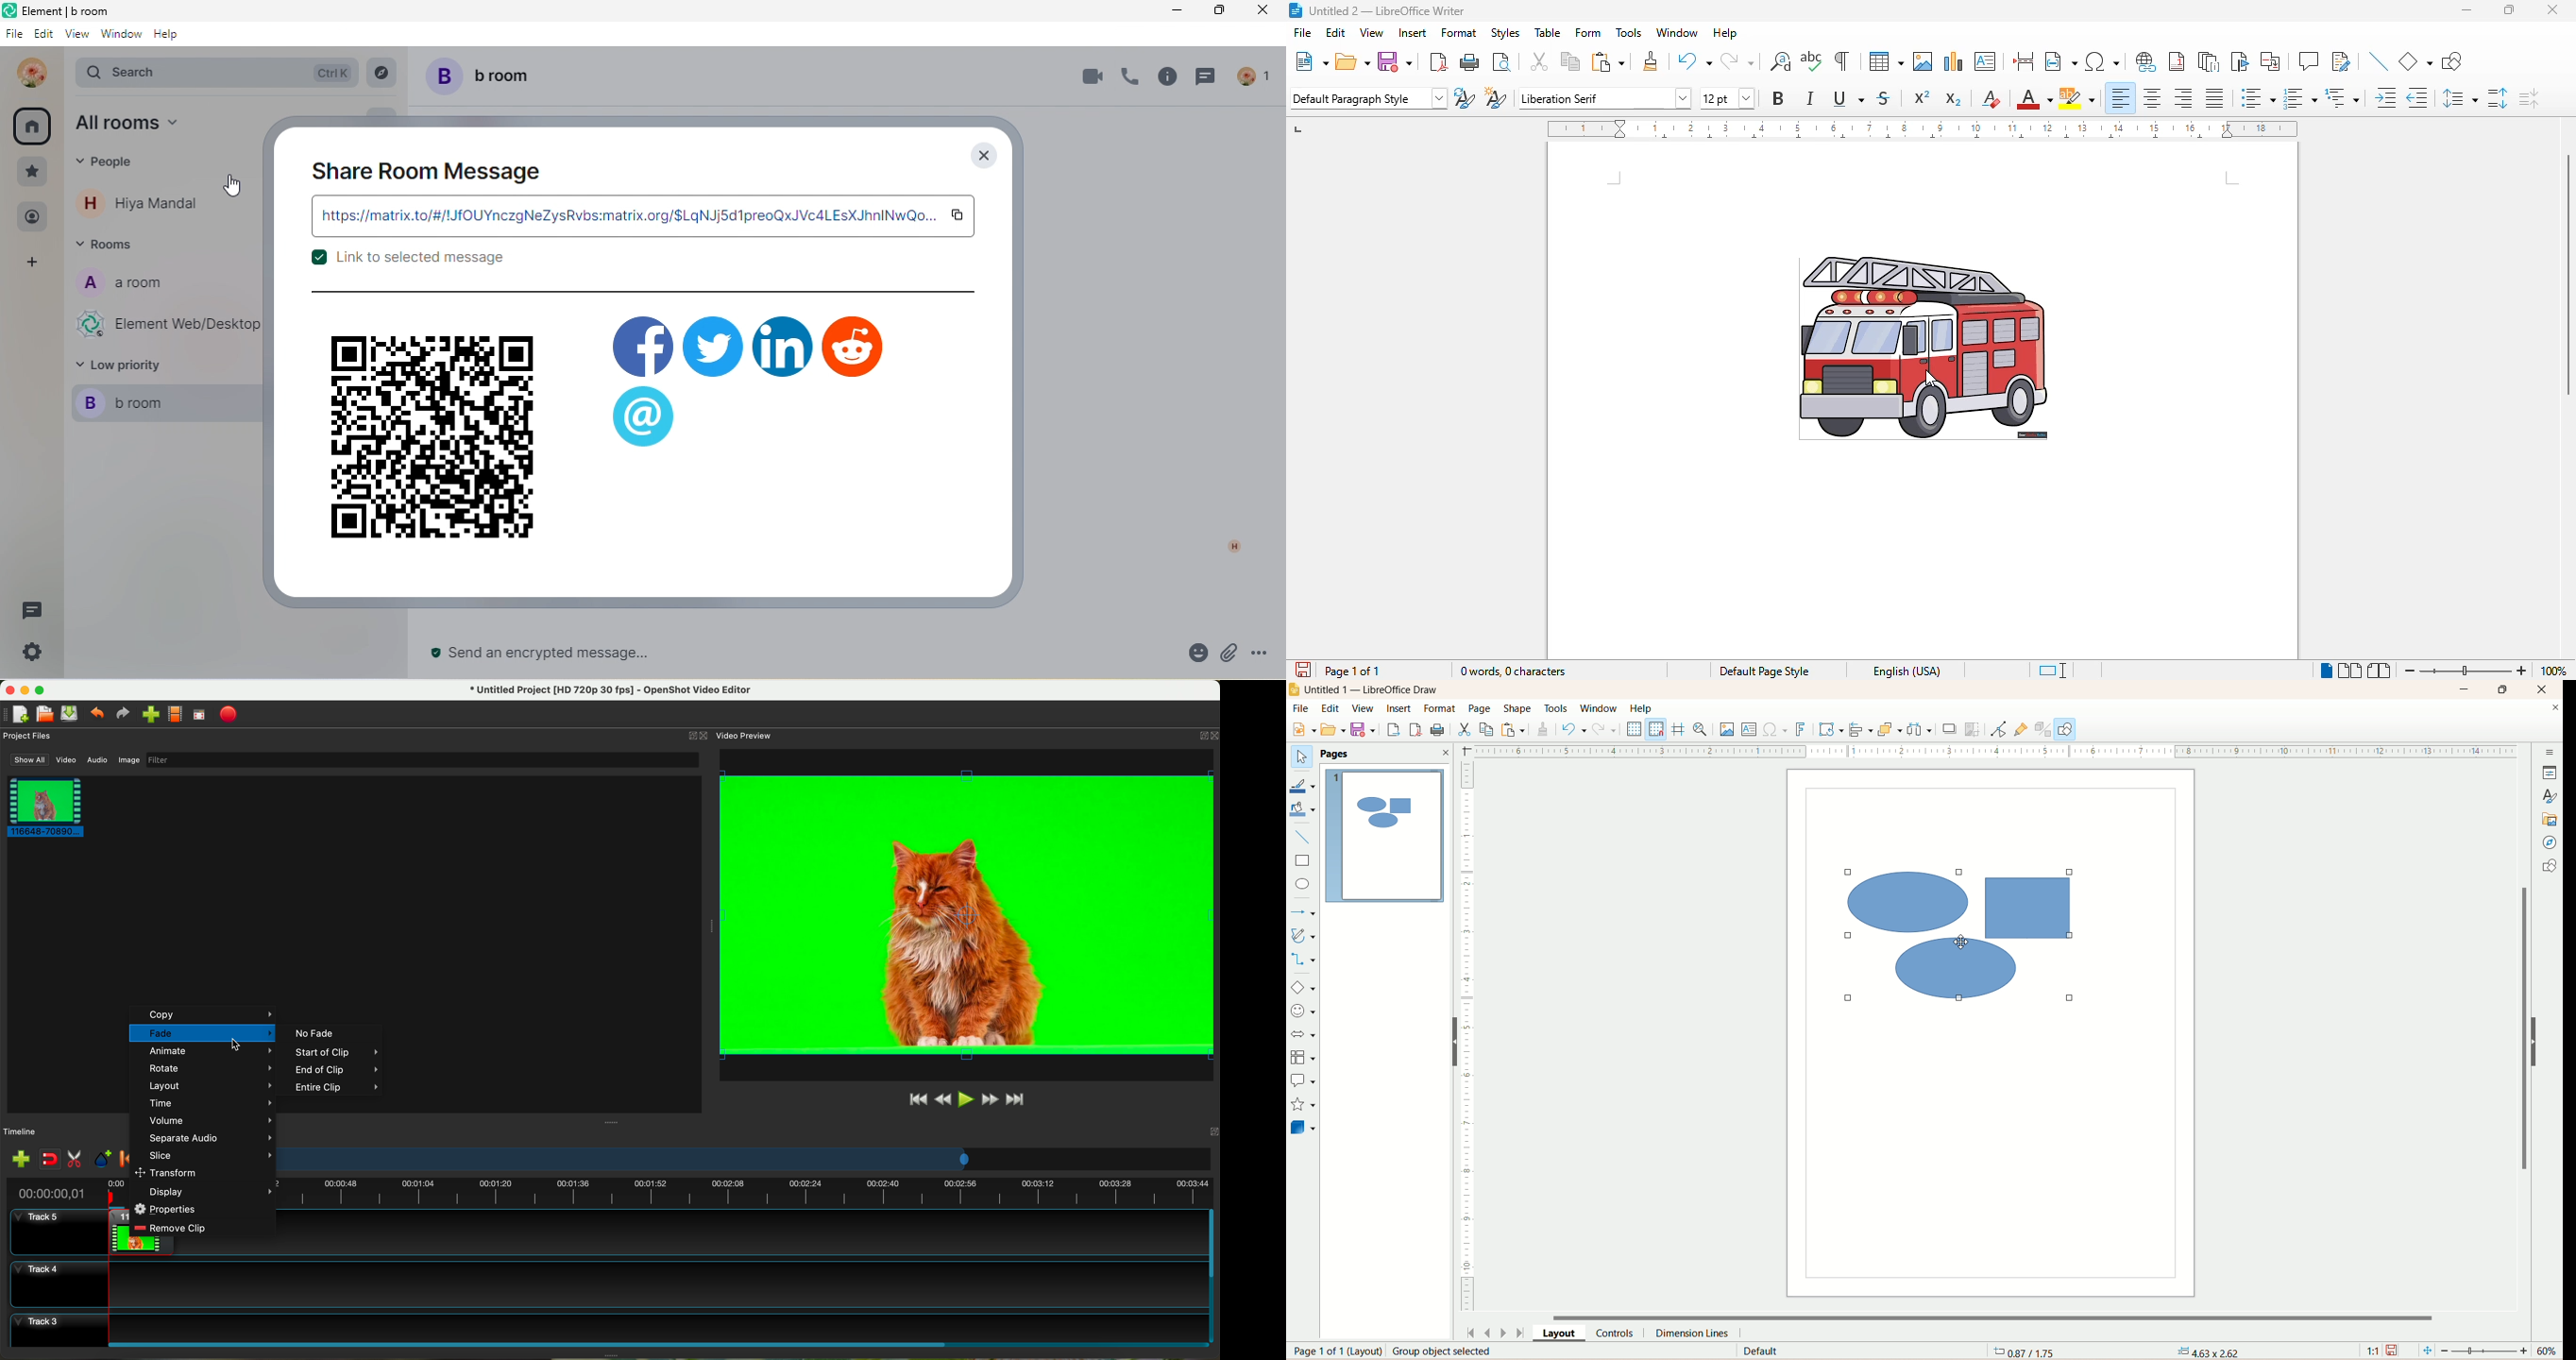  Describe the element at coordinates (854, 346) in the screenshot. I see `reddit` at that location.